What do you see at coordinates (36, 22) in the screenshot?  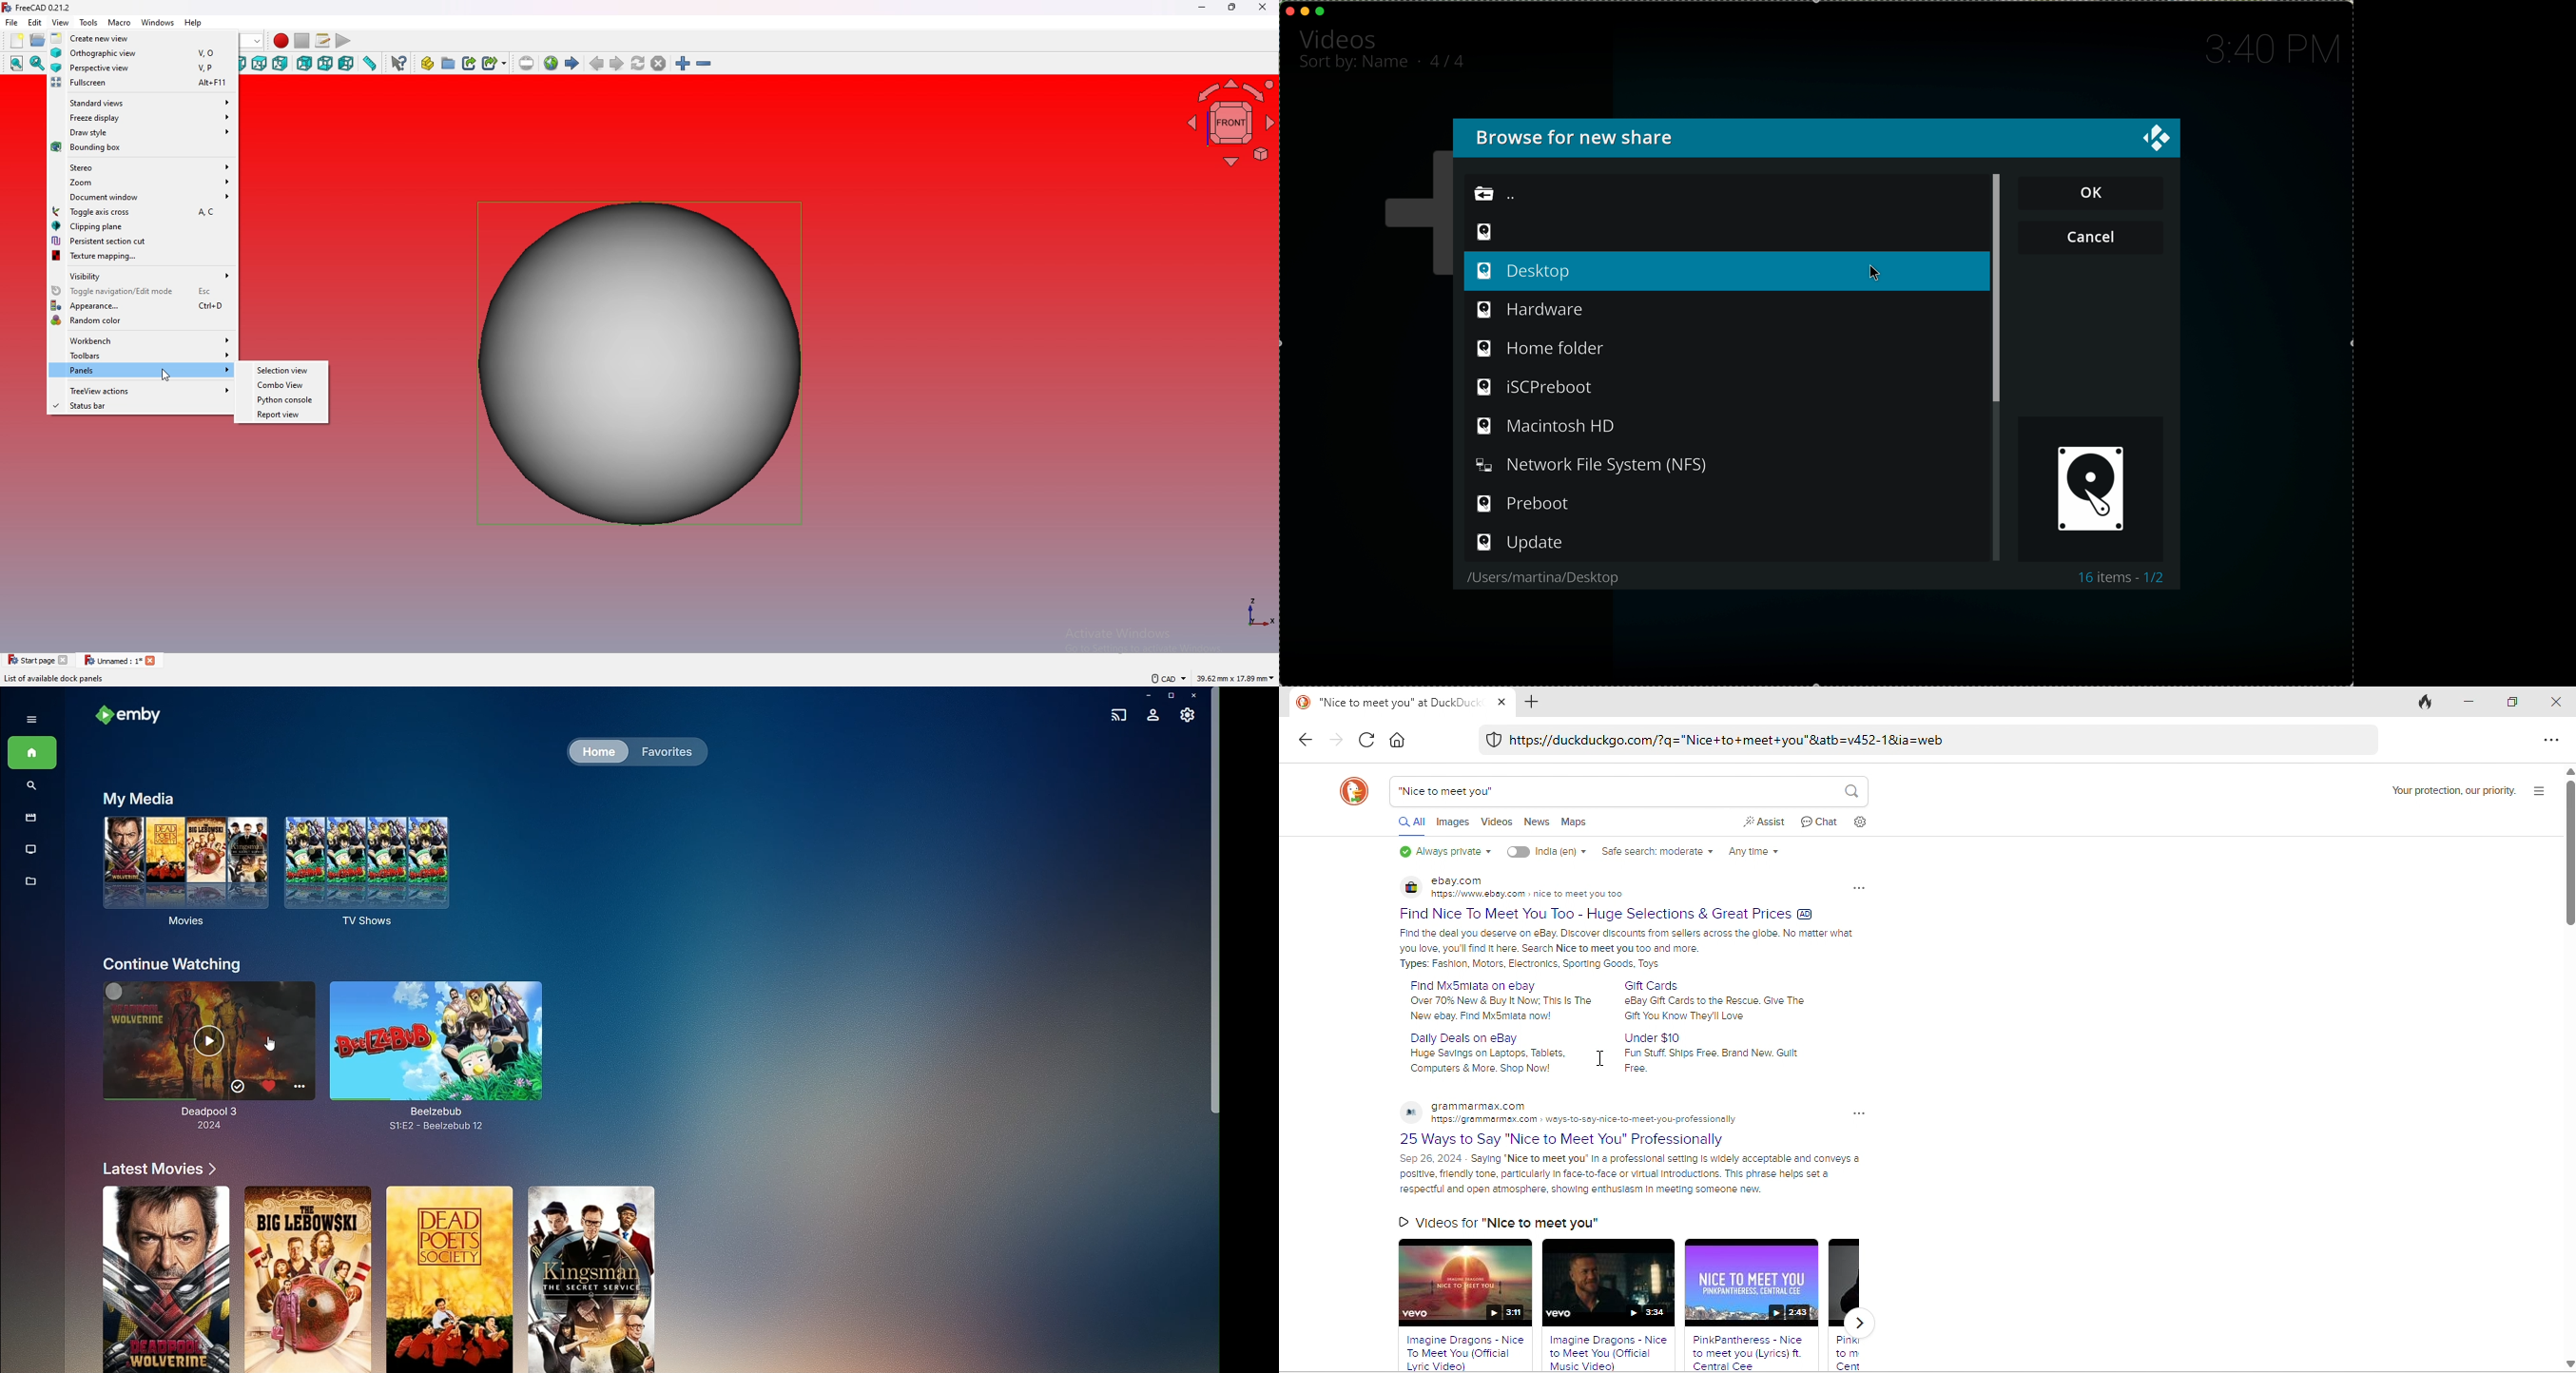 I see `edit` at bounding box center [36, 22].